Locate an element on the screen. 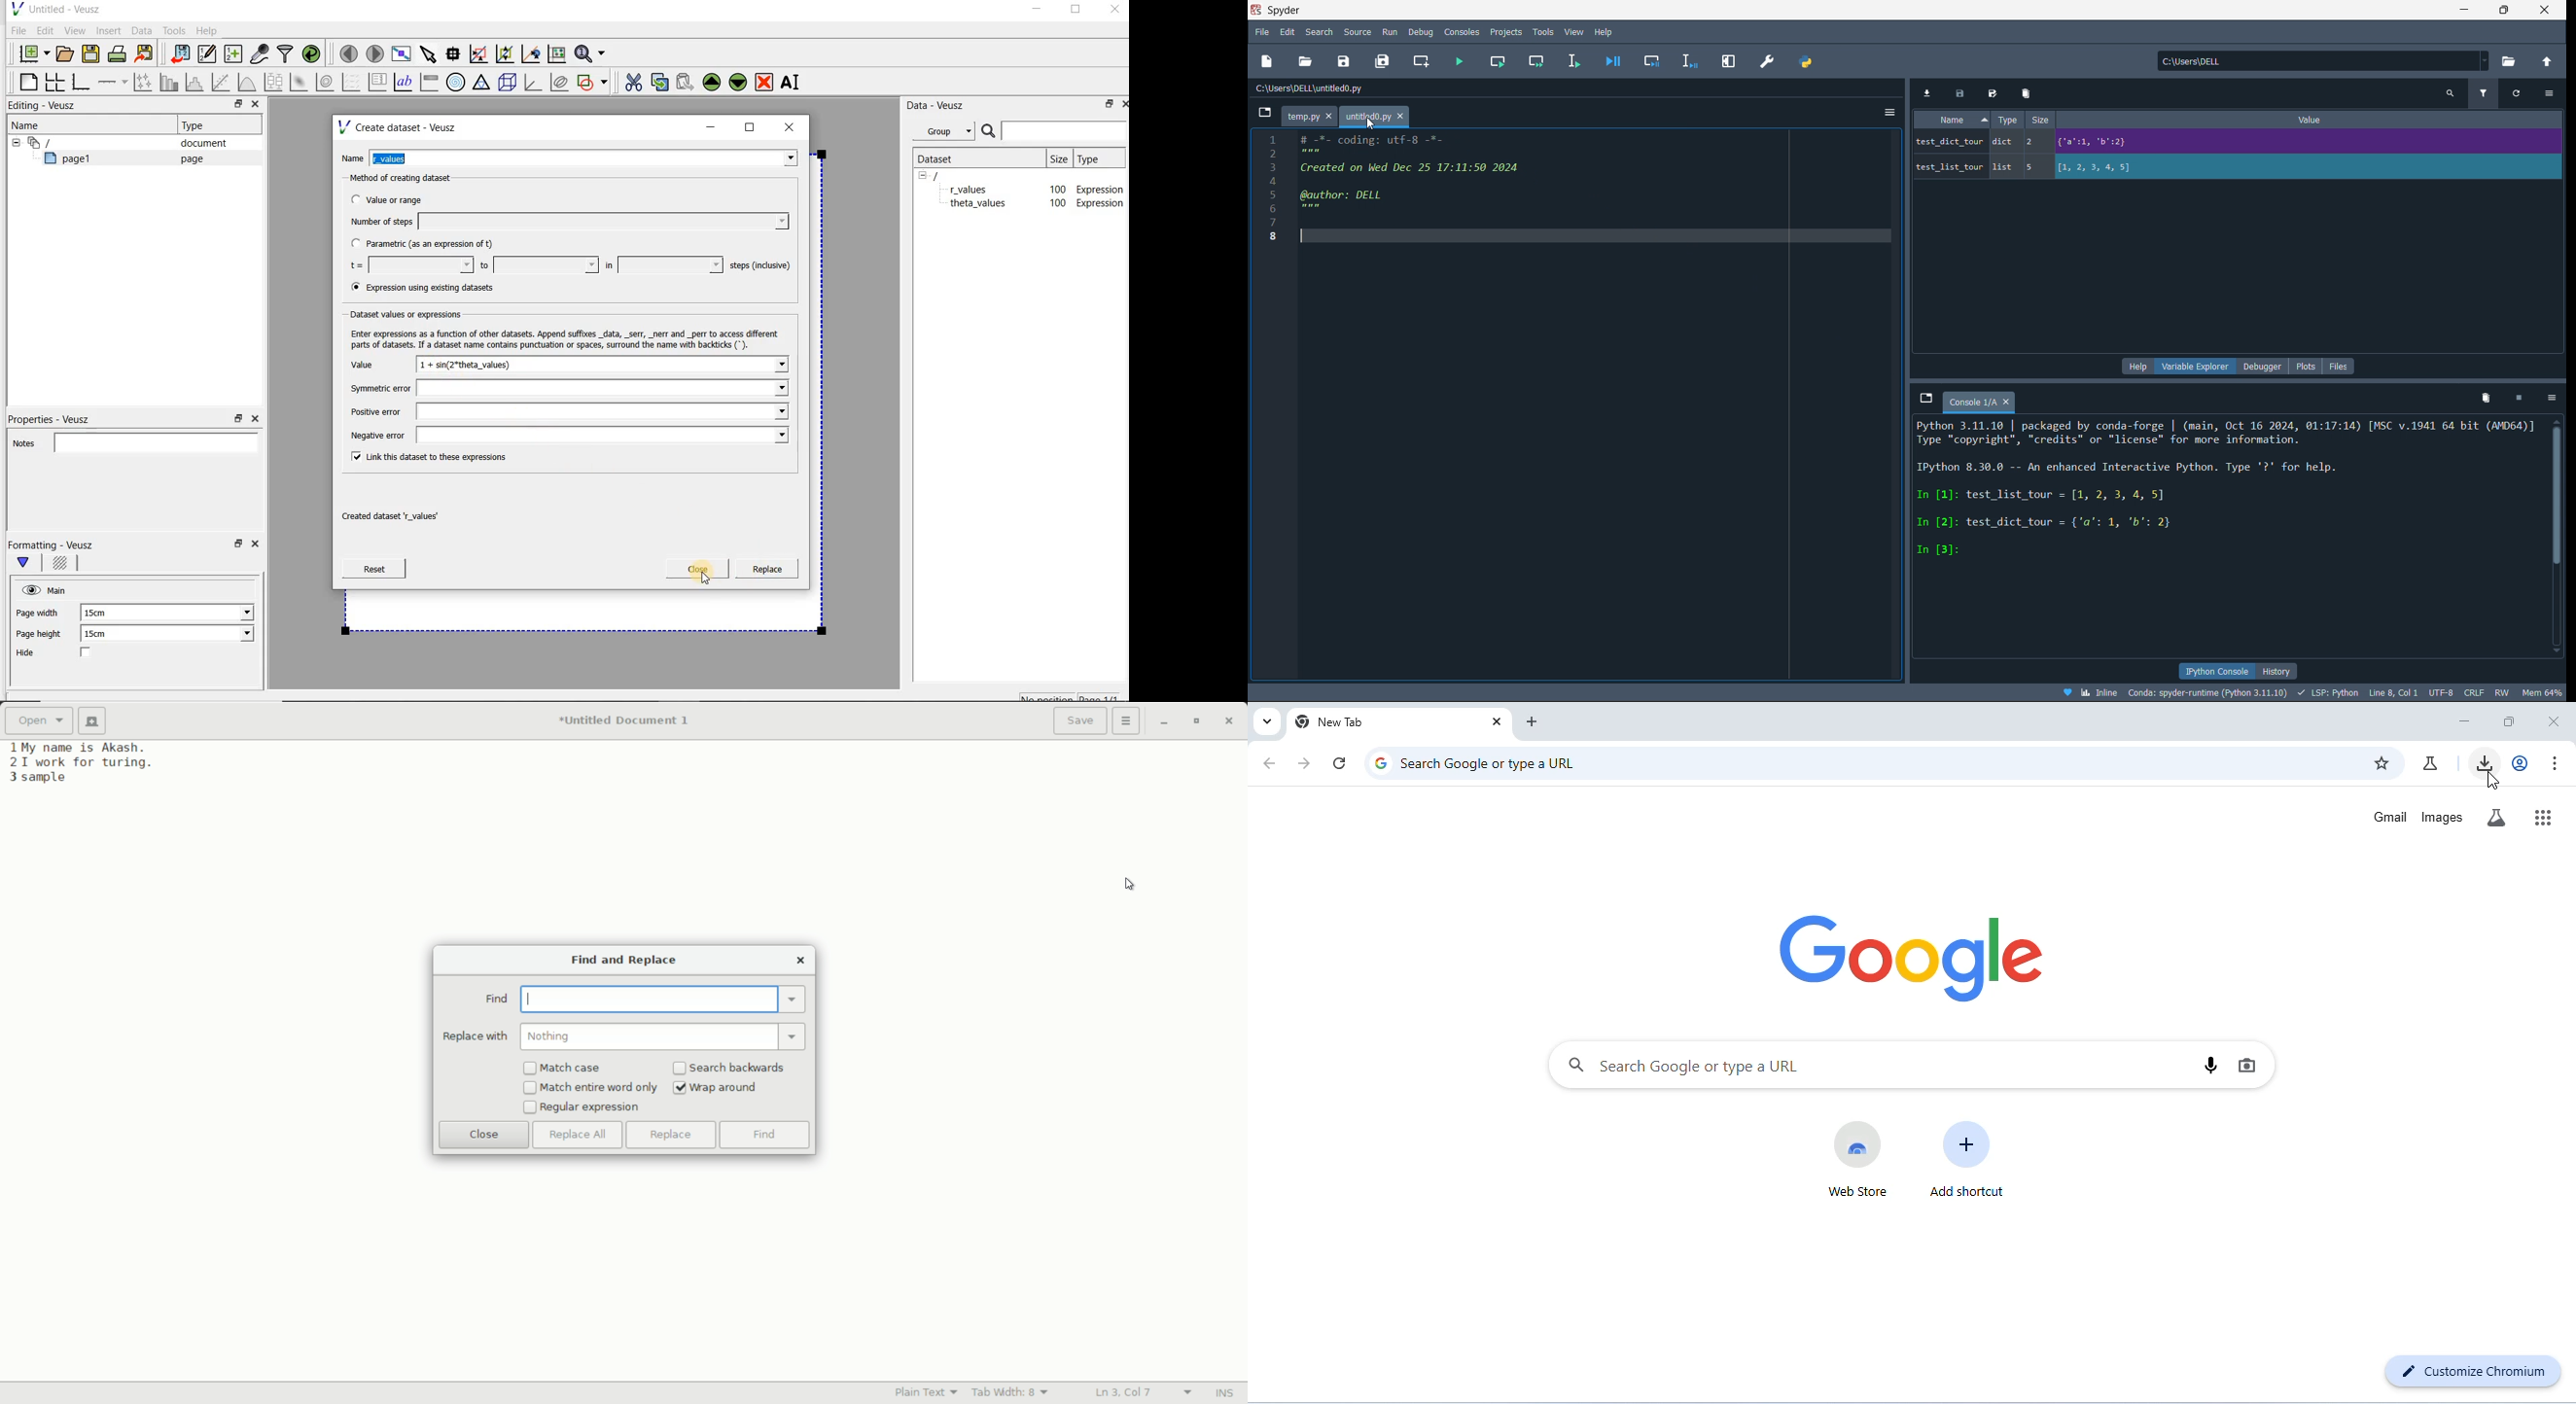 The height and width of the screenshot is (1428, 2576). create cell is located at coordinates (1424, 62).